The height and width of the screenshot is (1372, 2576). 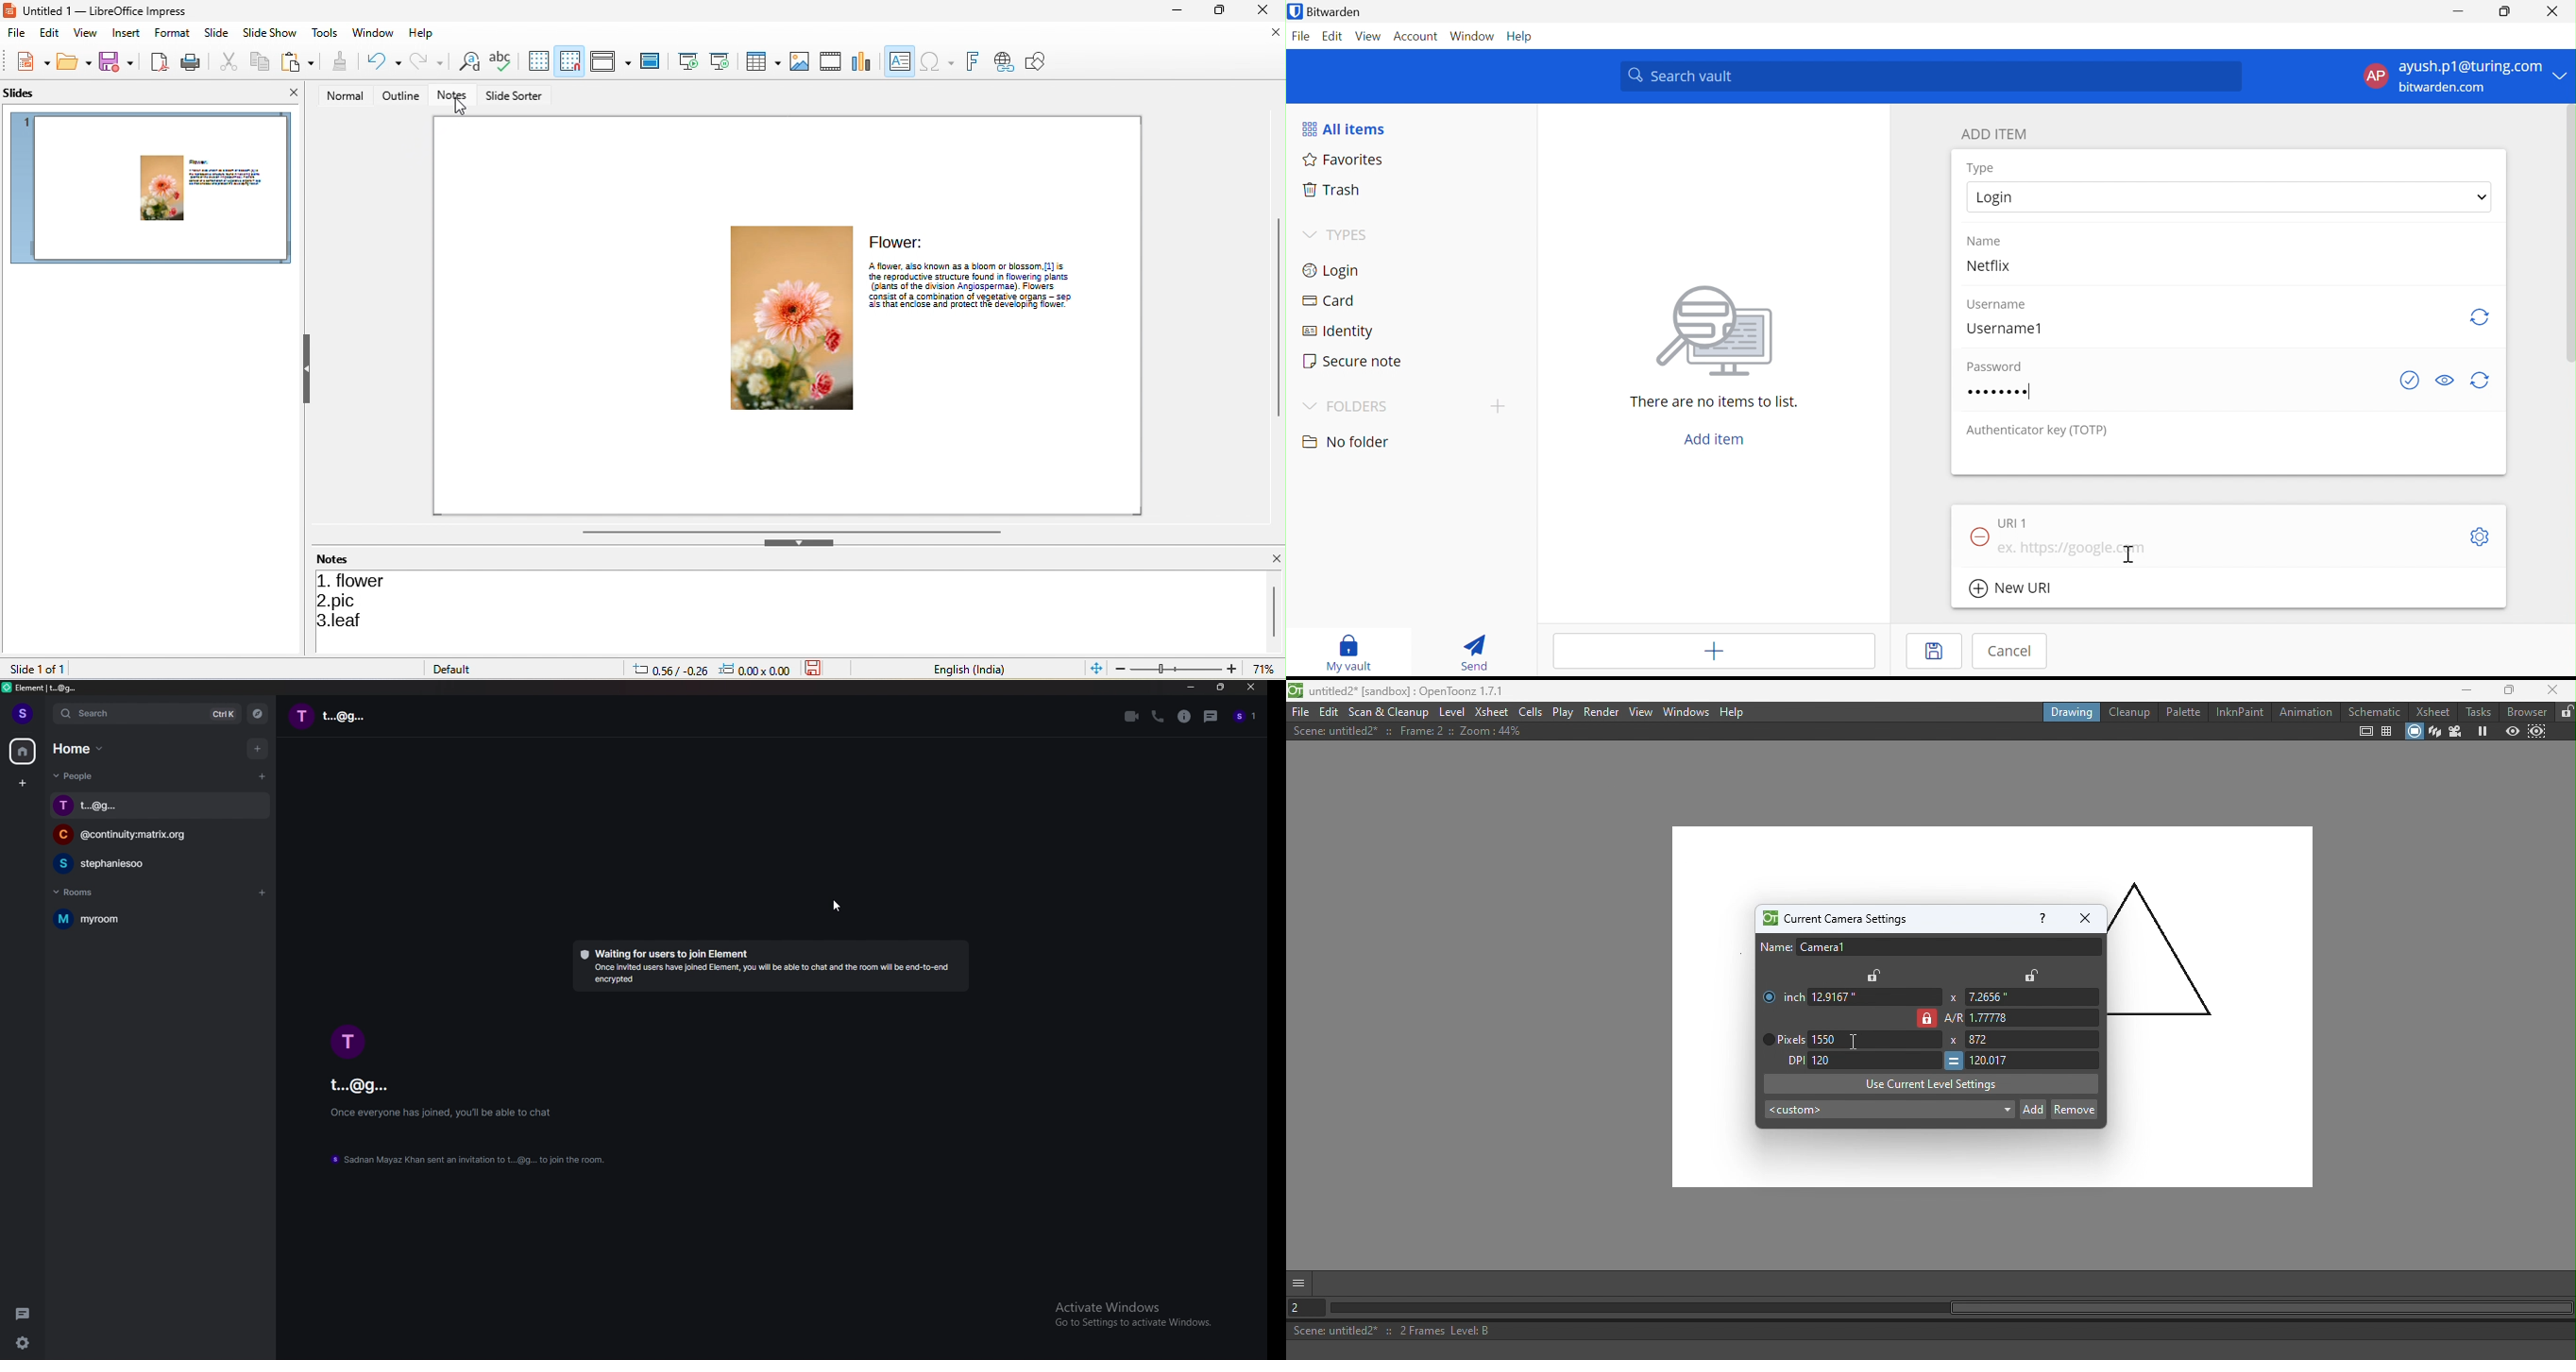 What do you see at coordinates (402, 96) in the screenshot?
I see `outline` at bounding box center [402, 96].